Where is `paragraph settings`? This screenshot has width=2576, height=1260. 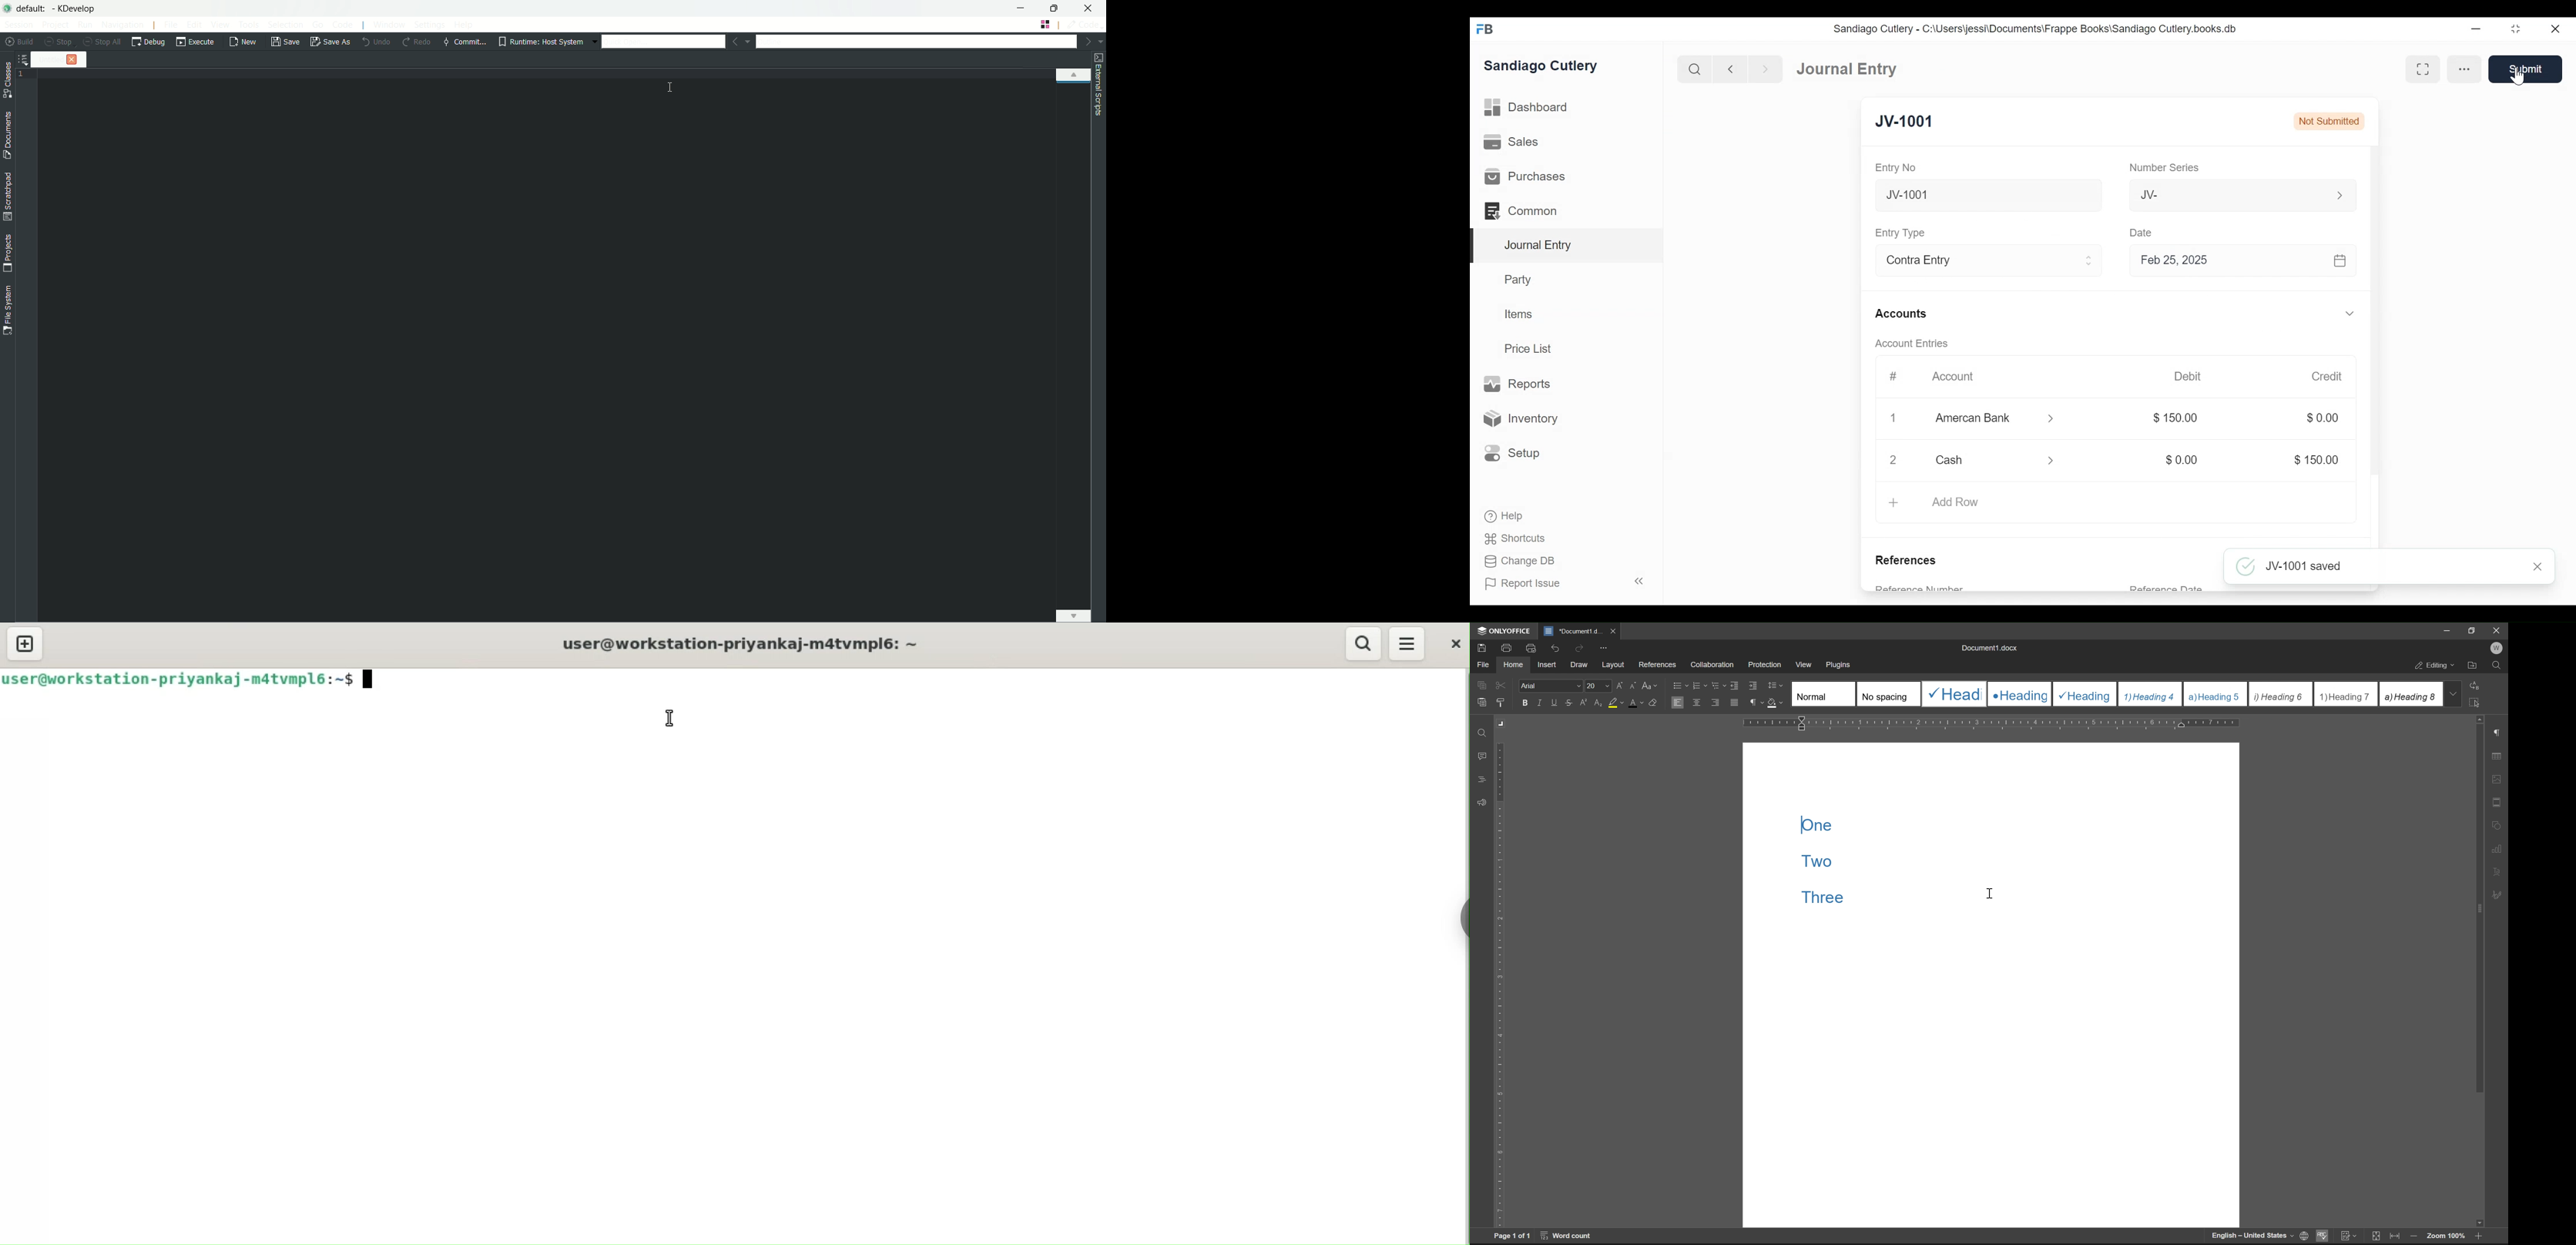
paragraph settings is located at coordinates (2497, 733).